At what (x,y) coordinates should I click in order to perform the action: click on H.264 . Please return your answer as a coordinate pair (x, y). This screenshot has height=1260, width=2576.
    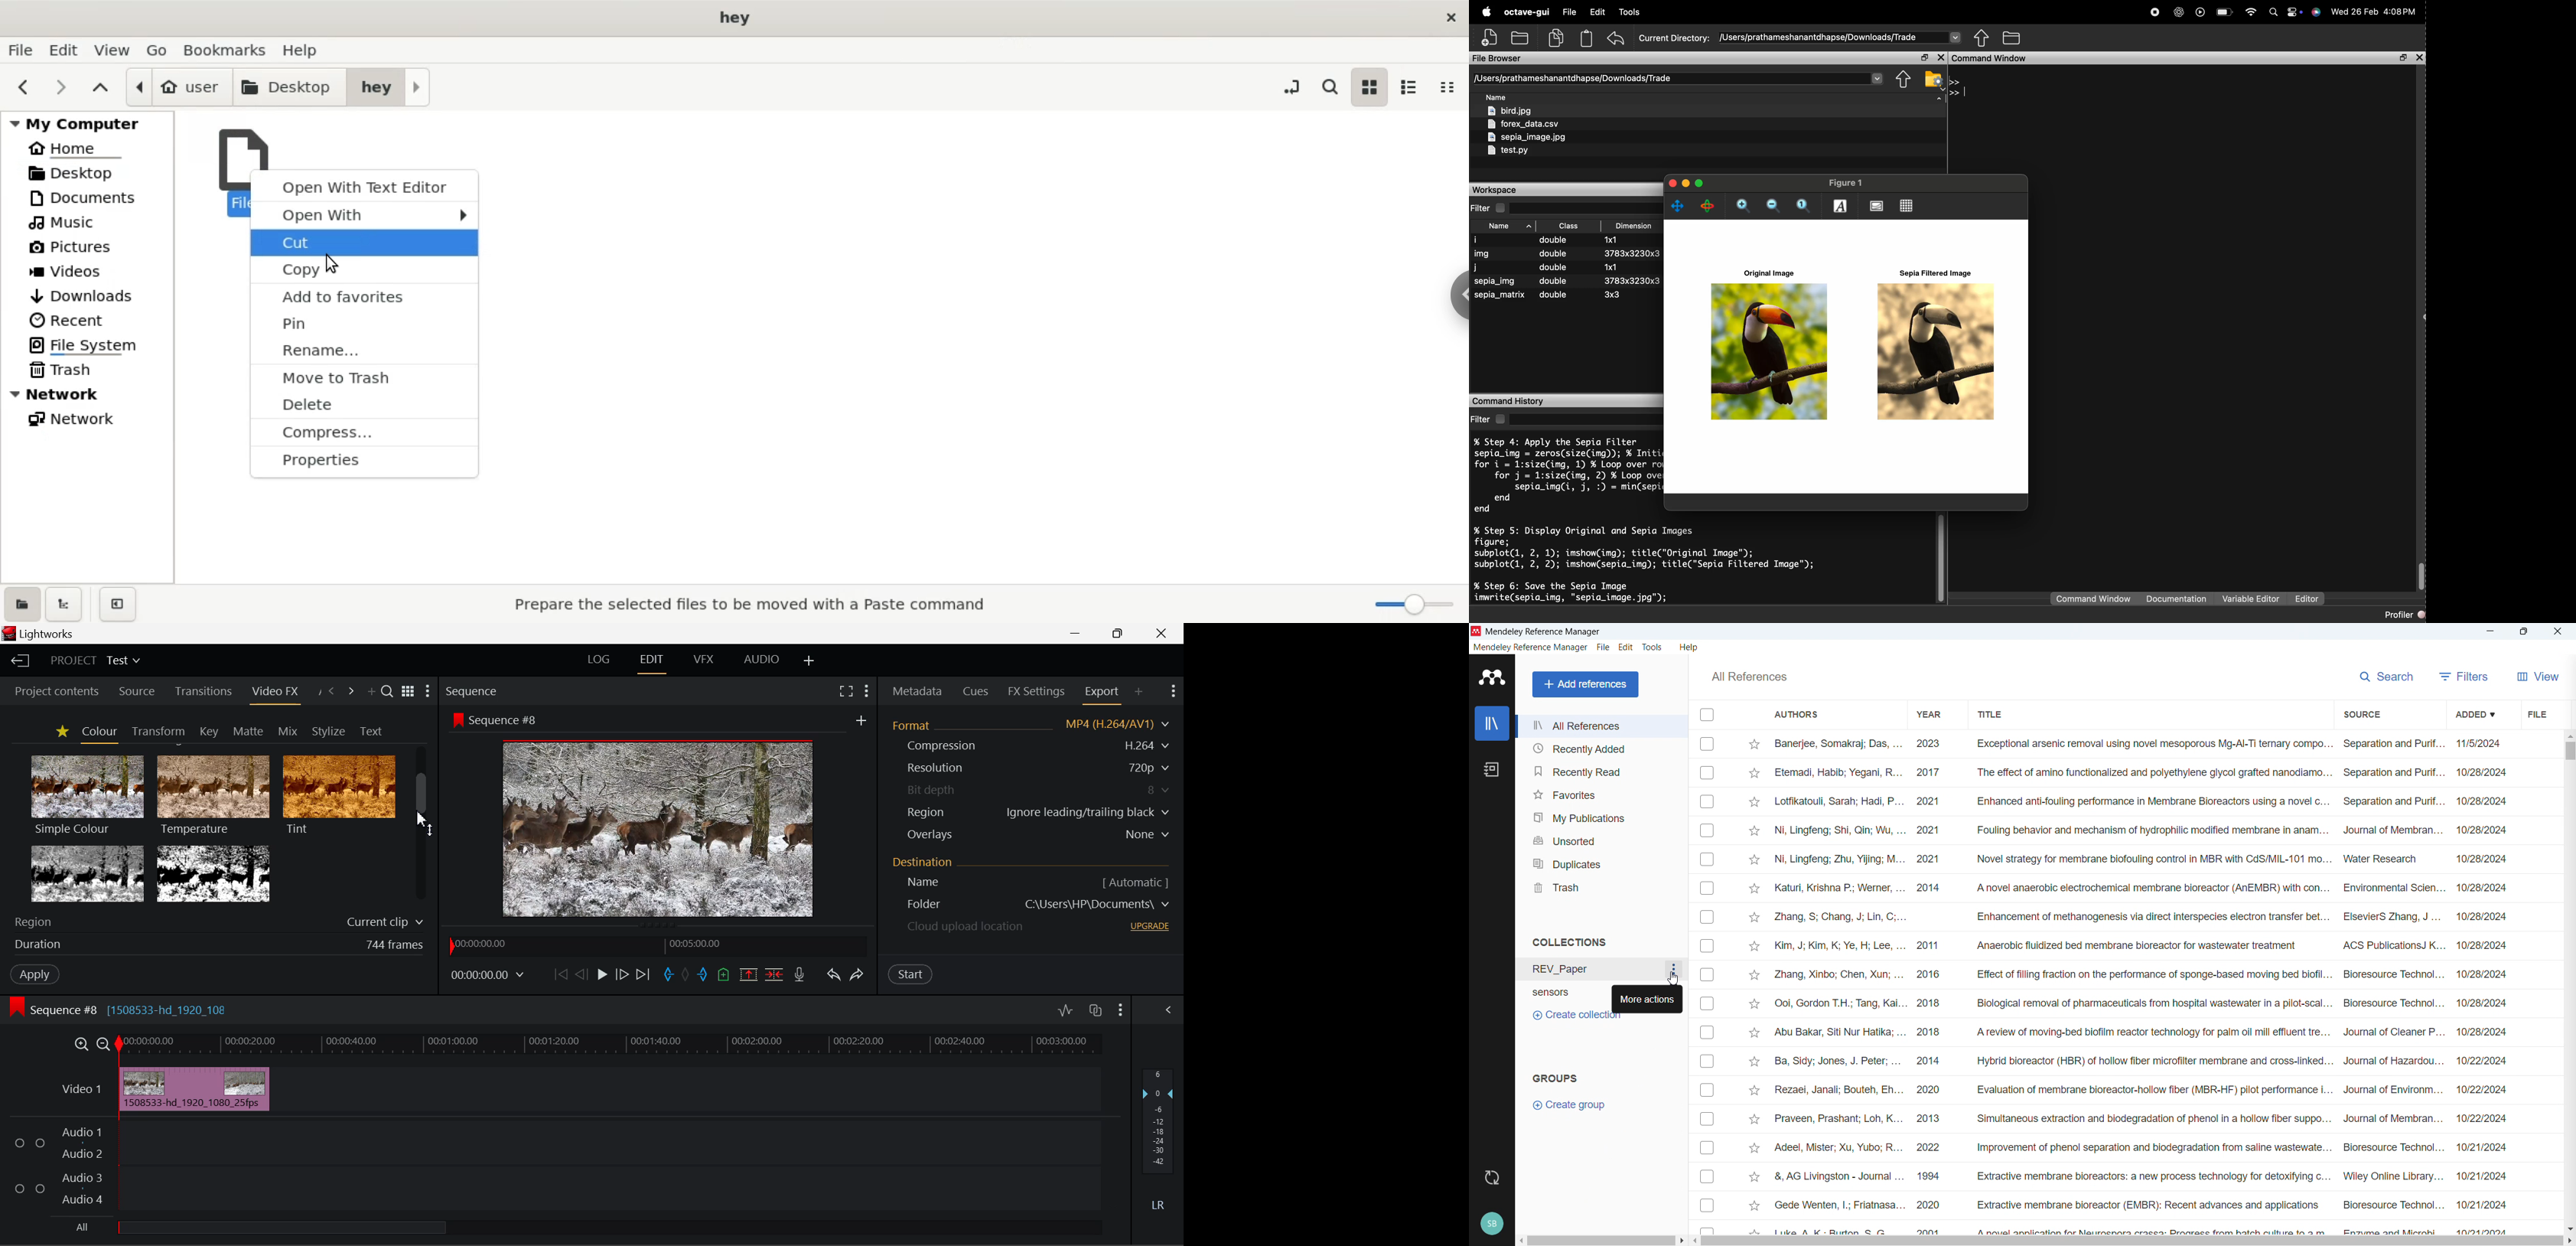
    Looking at the image, I should click on (1149, 745).